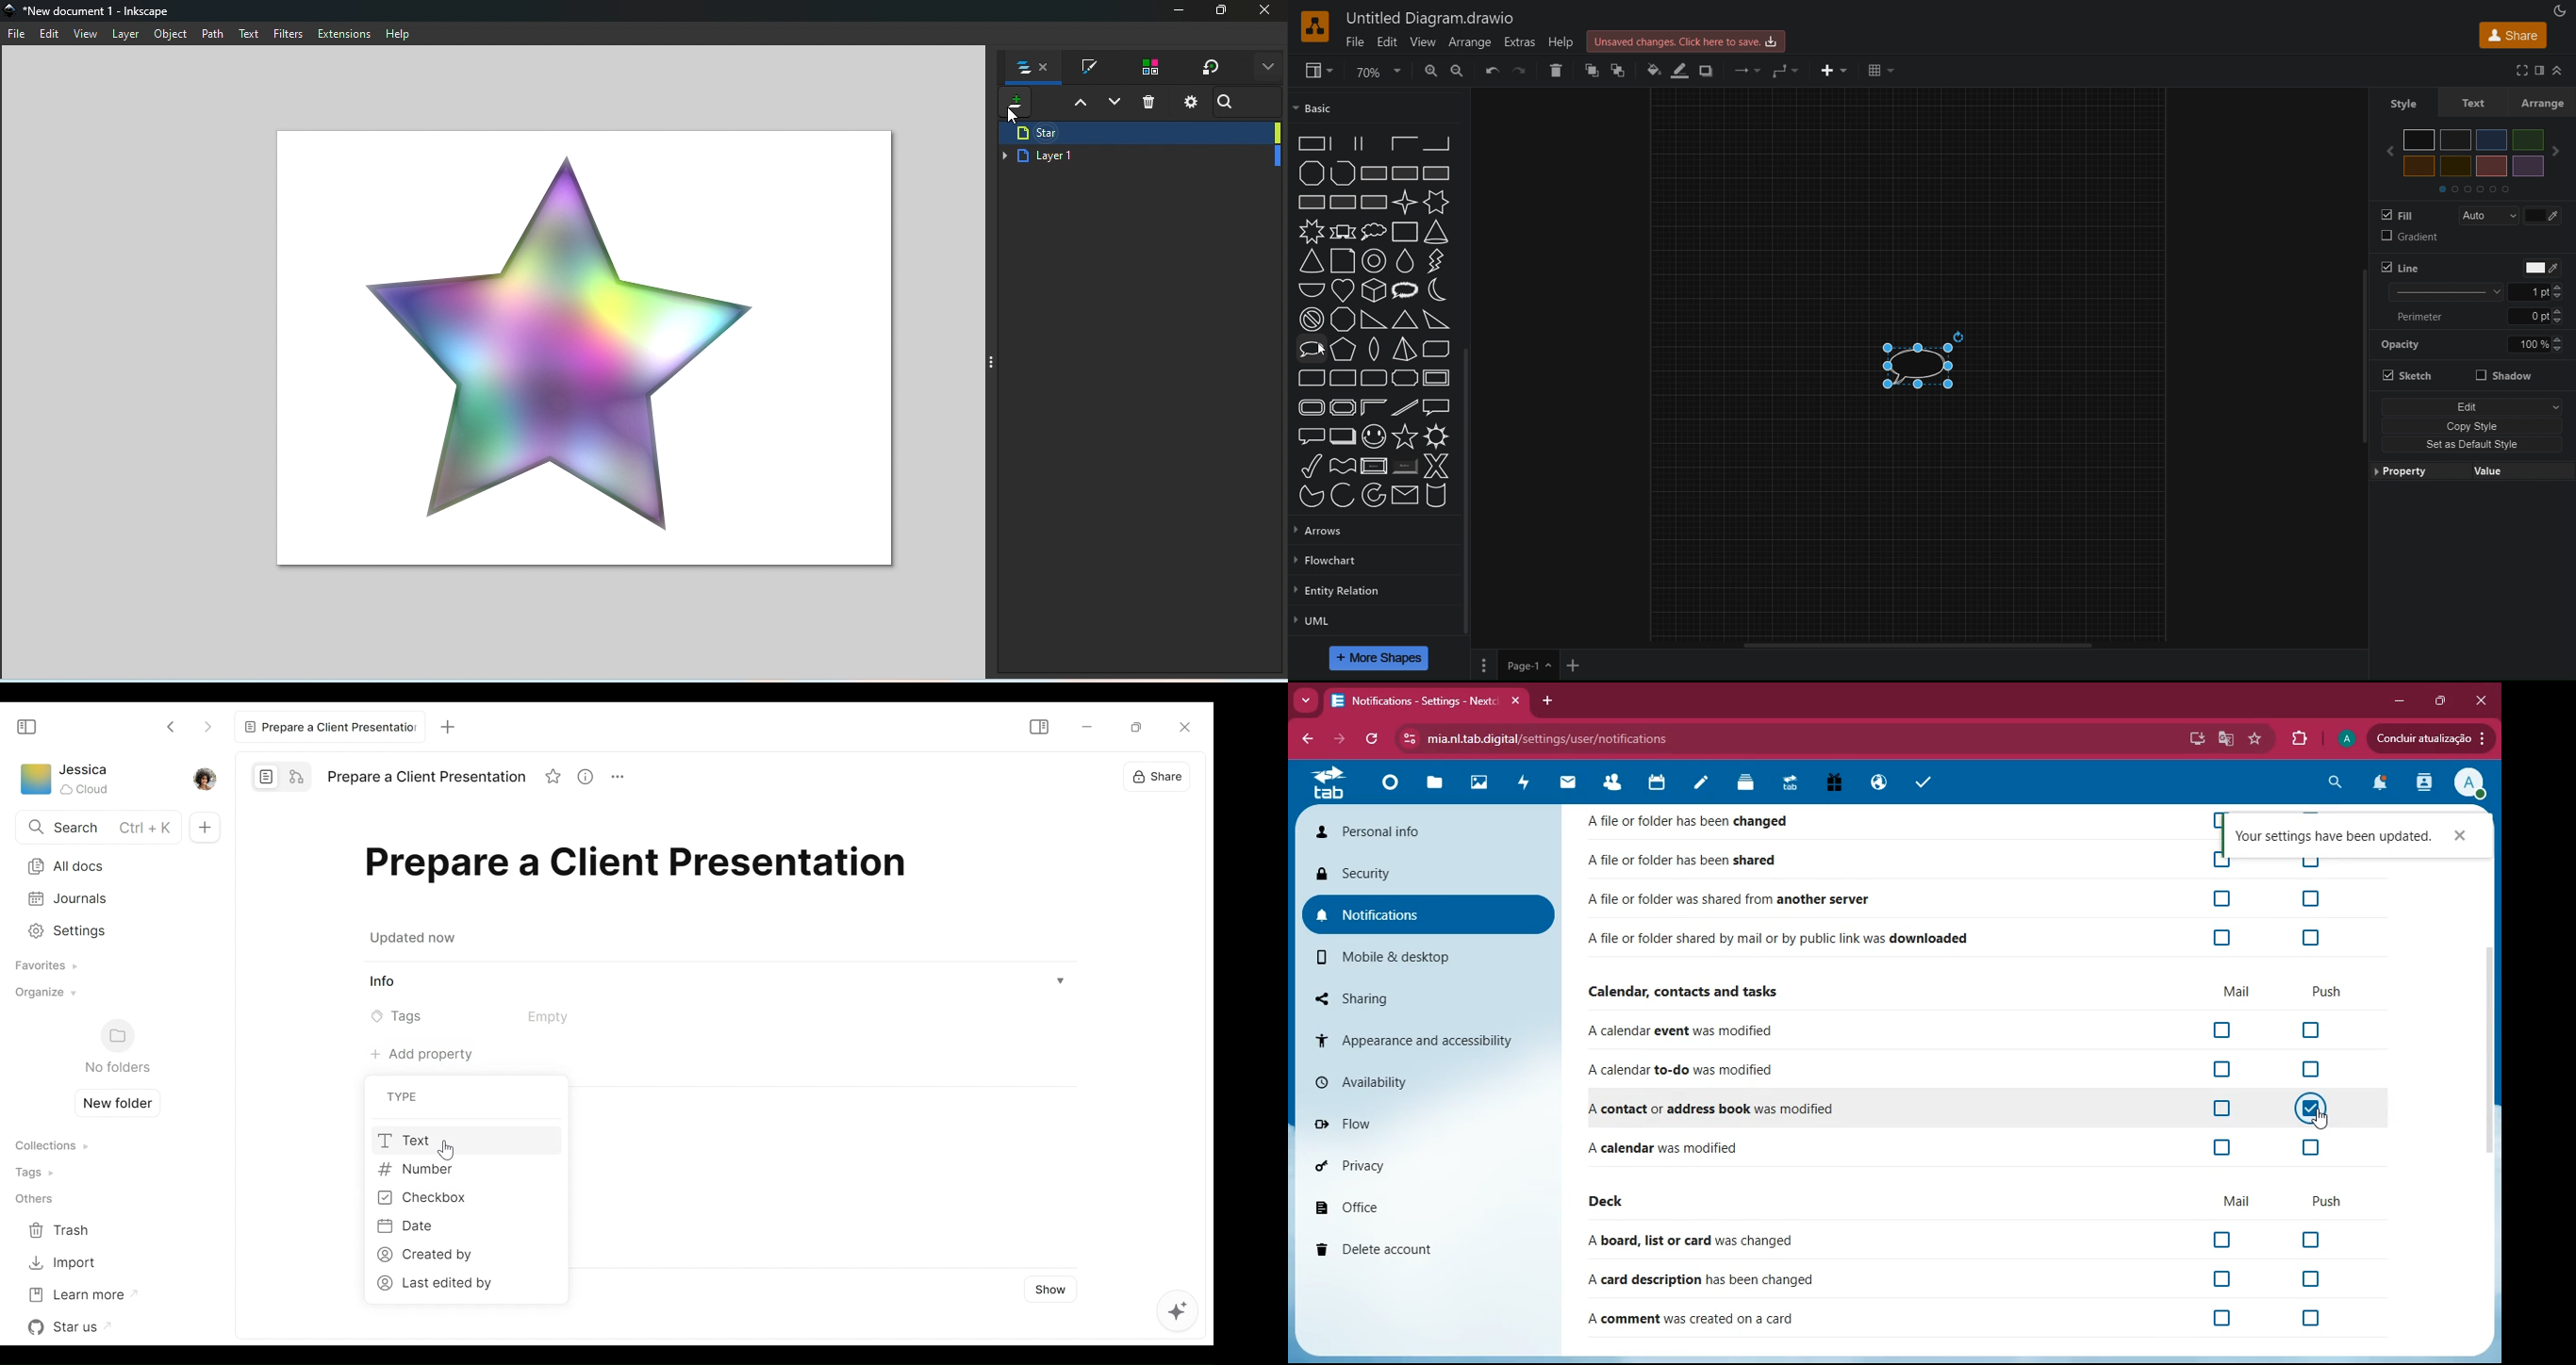 This screenshot has height=1372, width=2576. Describe the element at coordinates (1700, 824) in the screenshot. I see `Afile or folder has been changed` at that location.